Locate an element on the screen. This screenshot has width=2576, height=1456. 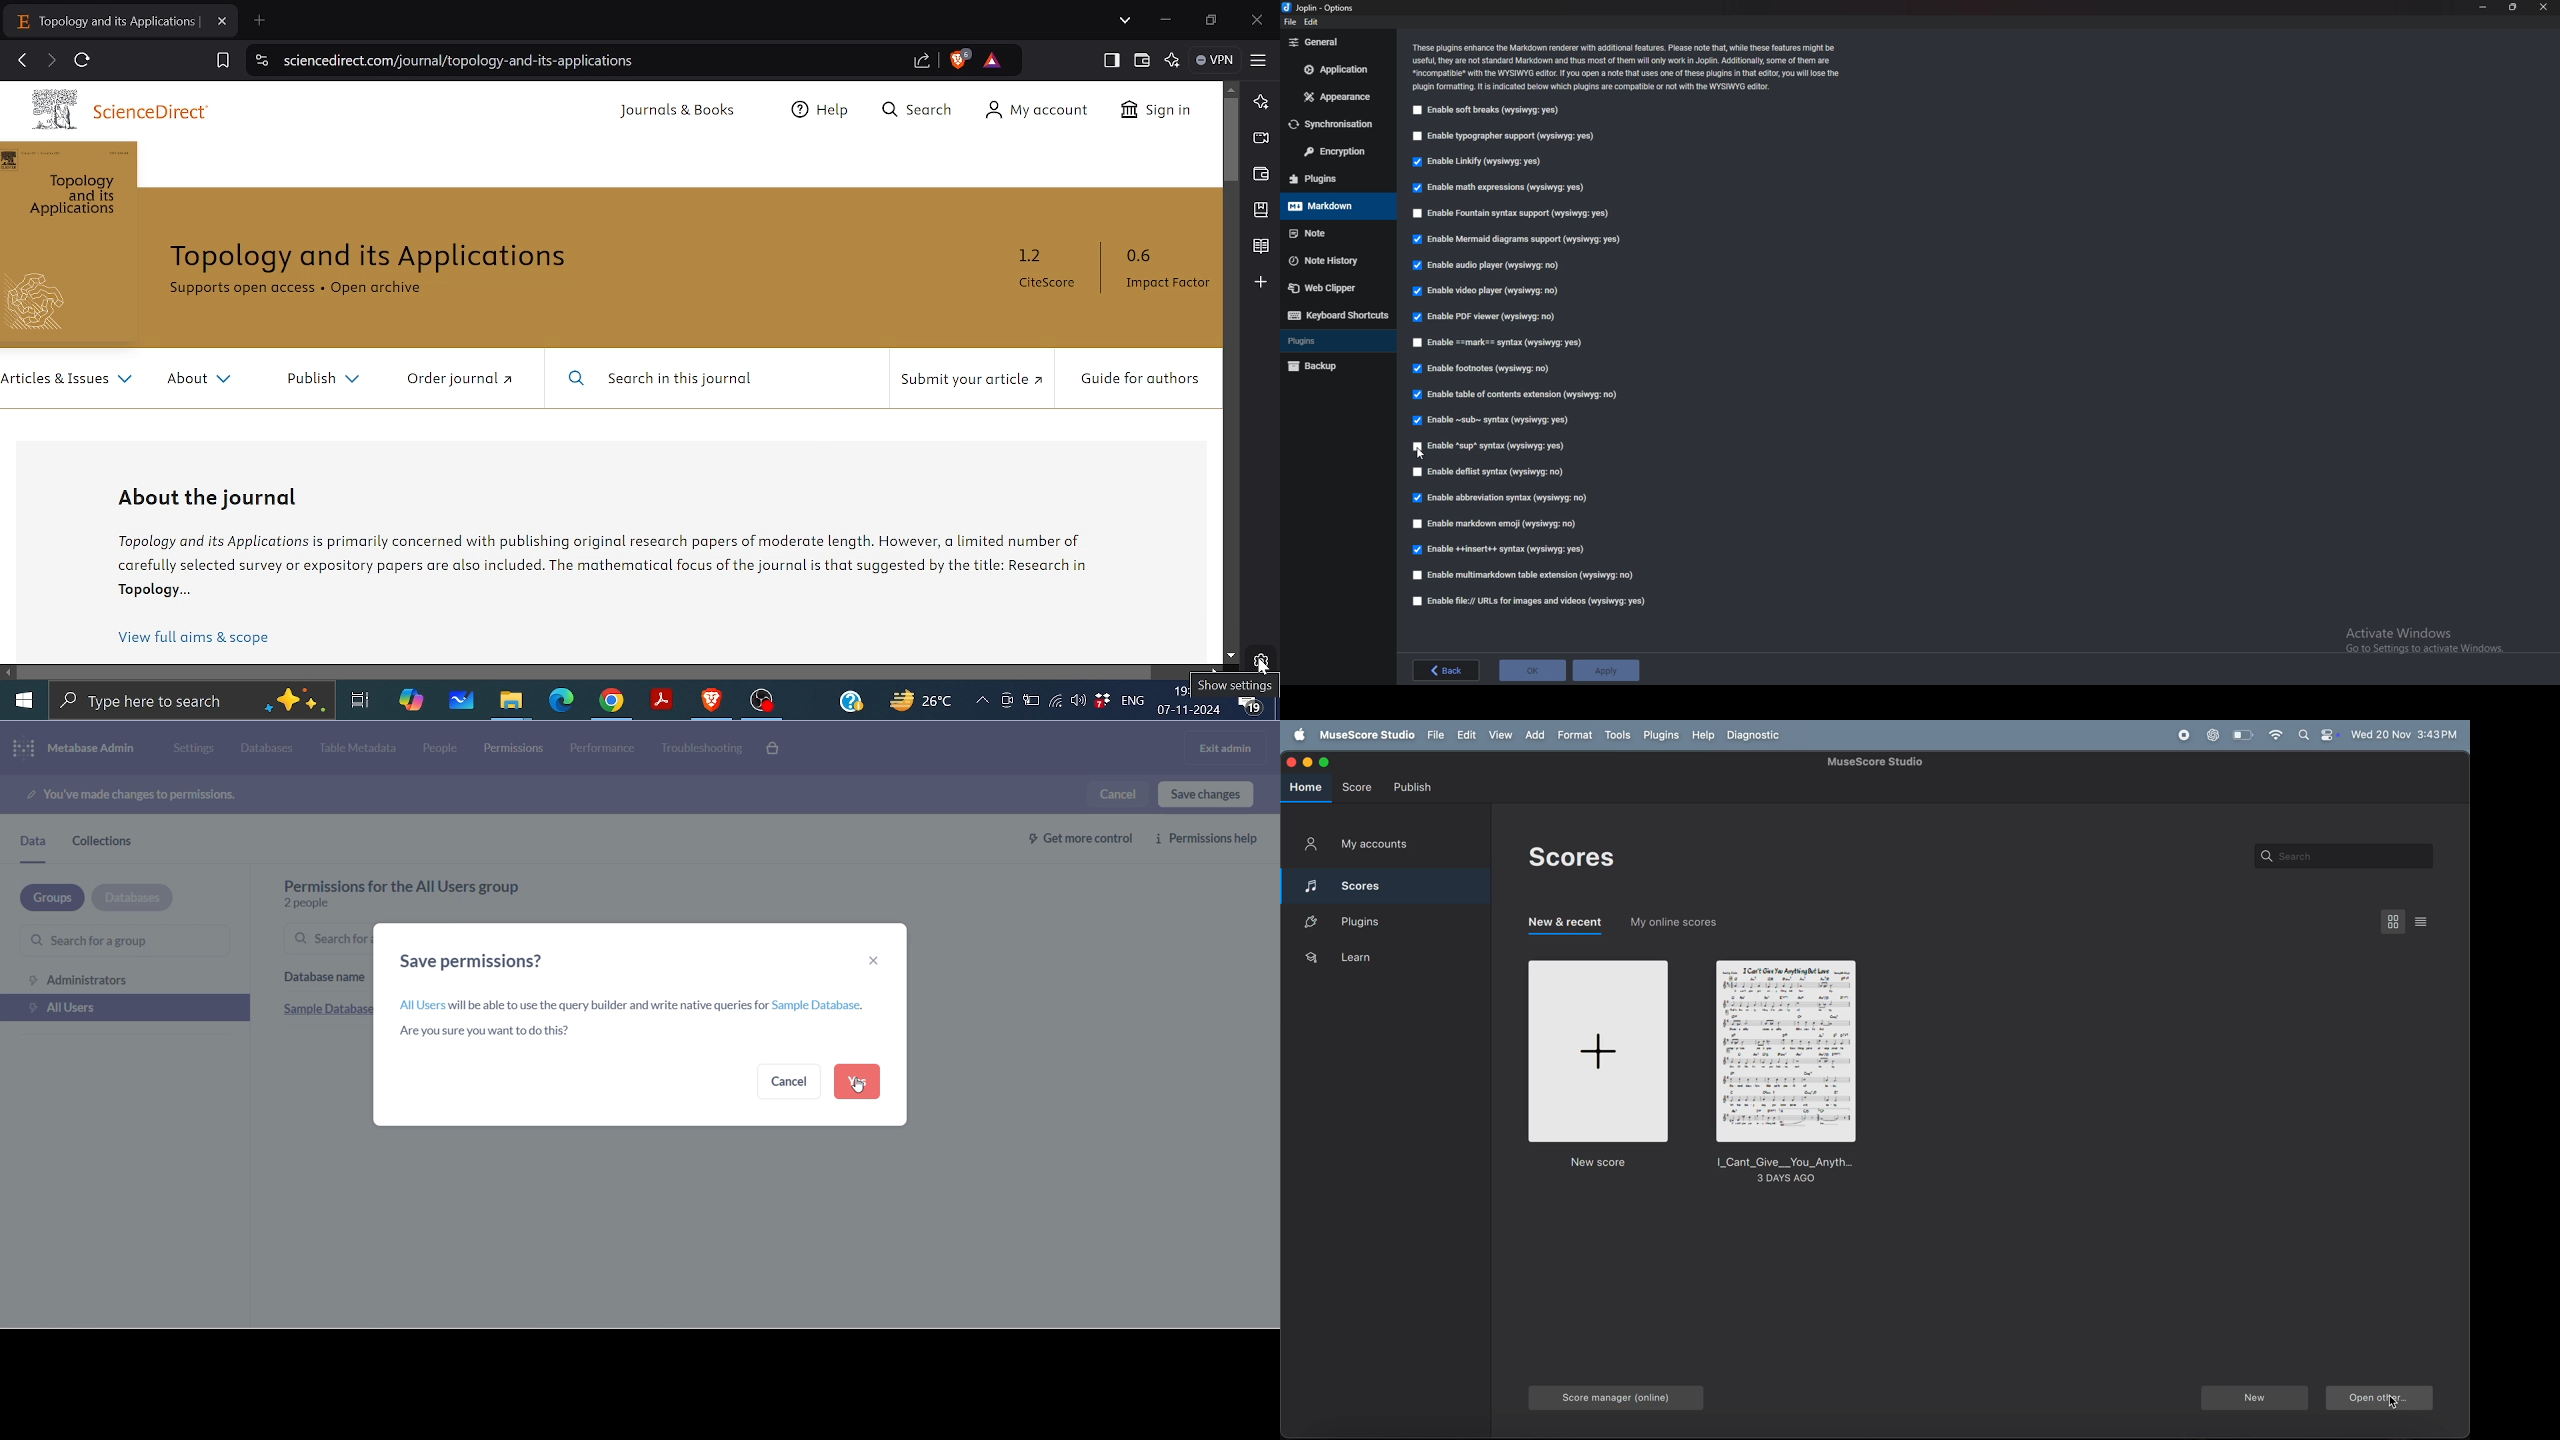
Enable mermaid diagrams support is located at coordinates (1523, 240).